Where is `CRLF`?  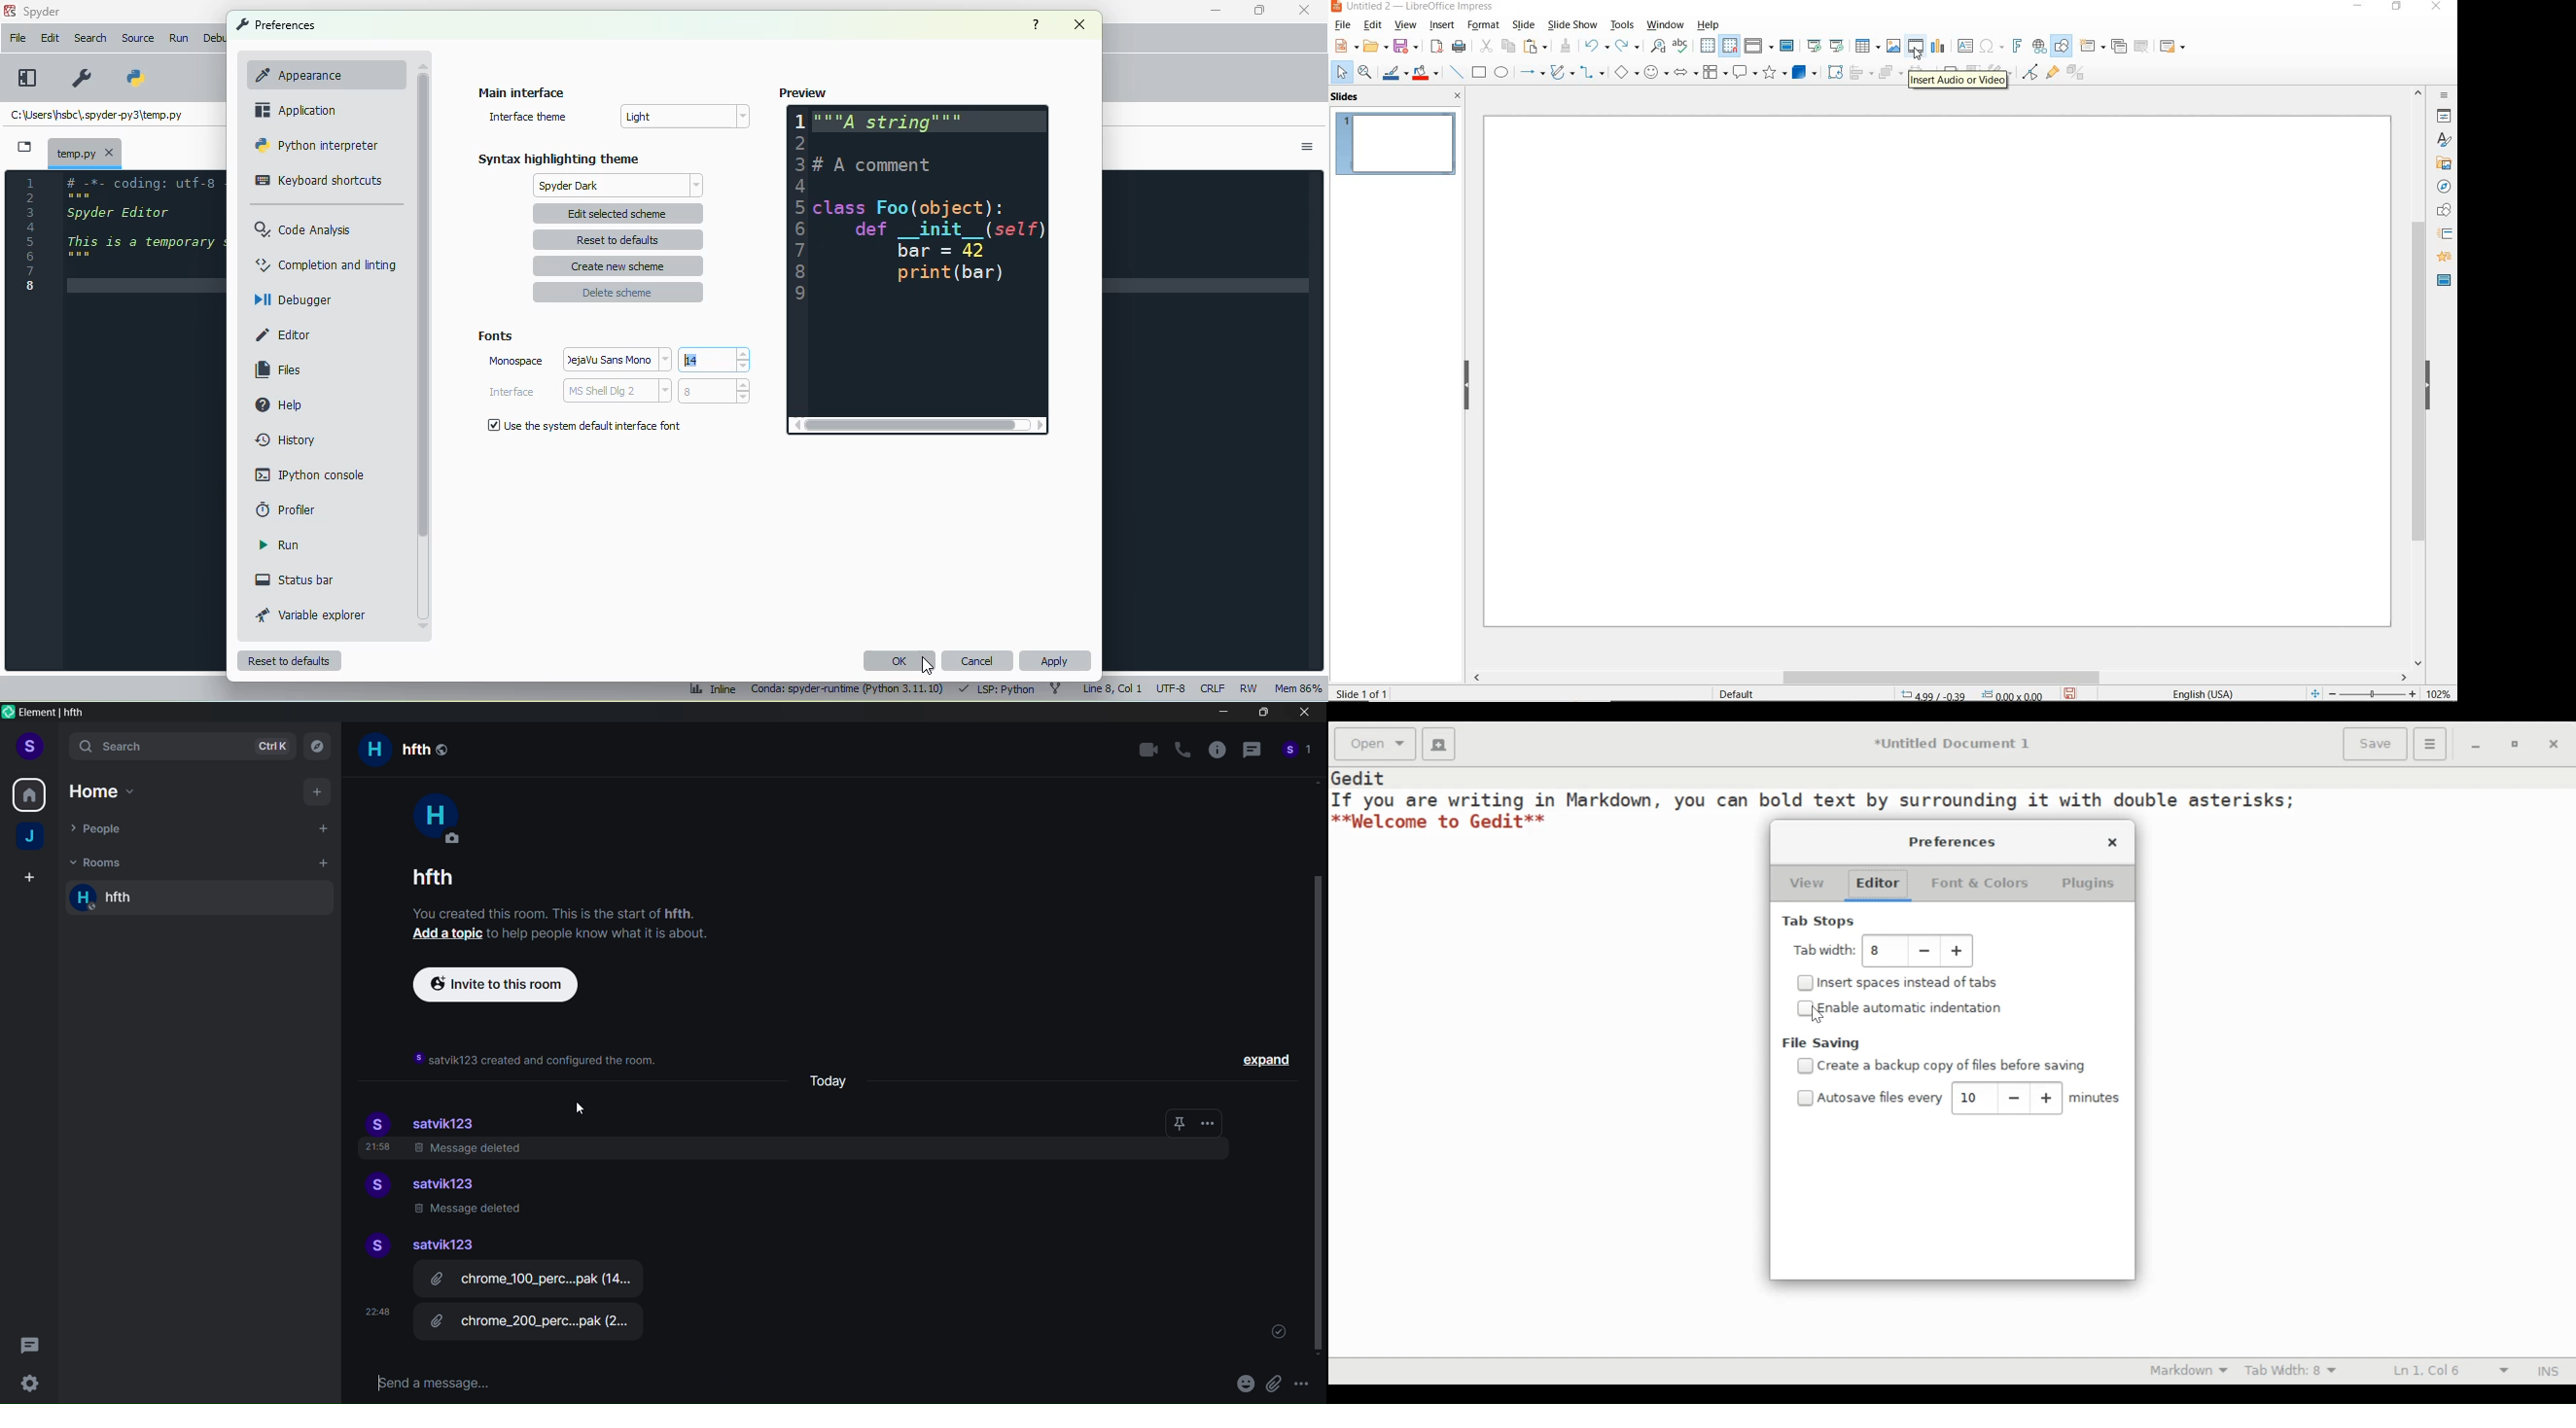 CRLF is located at coordinates (1212, 689).